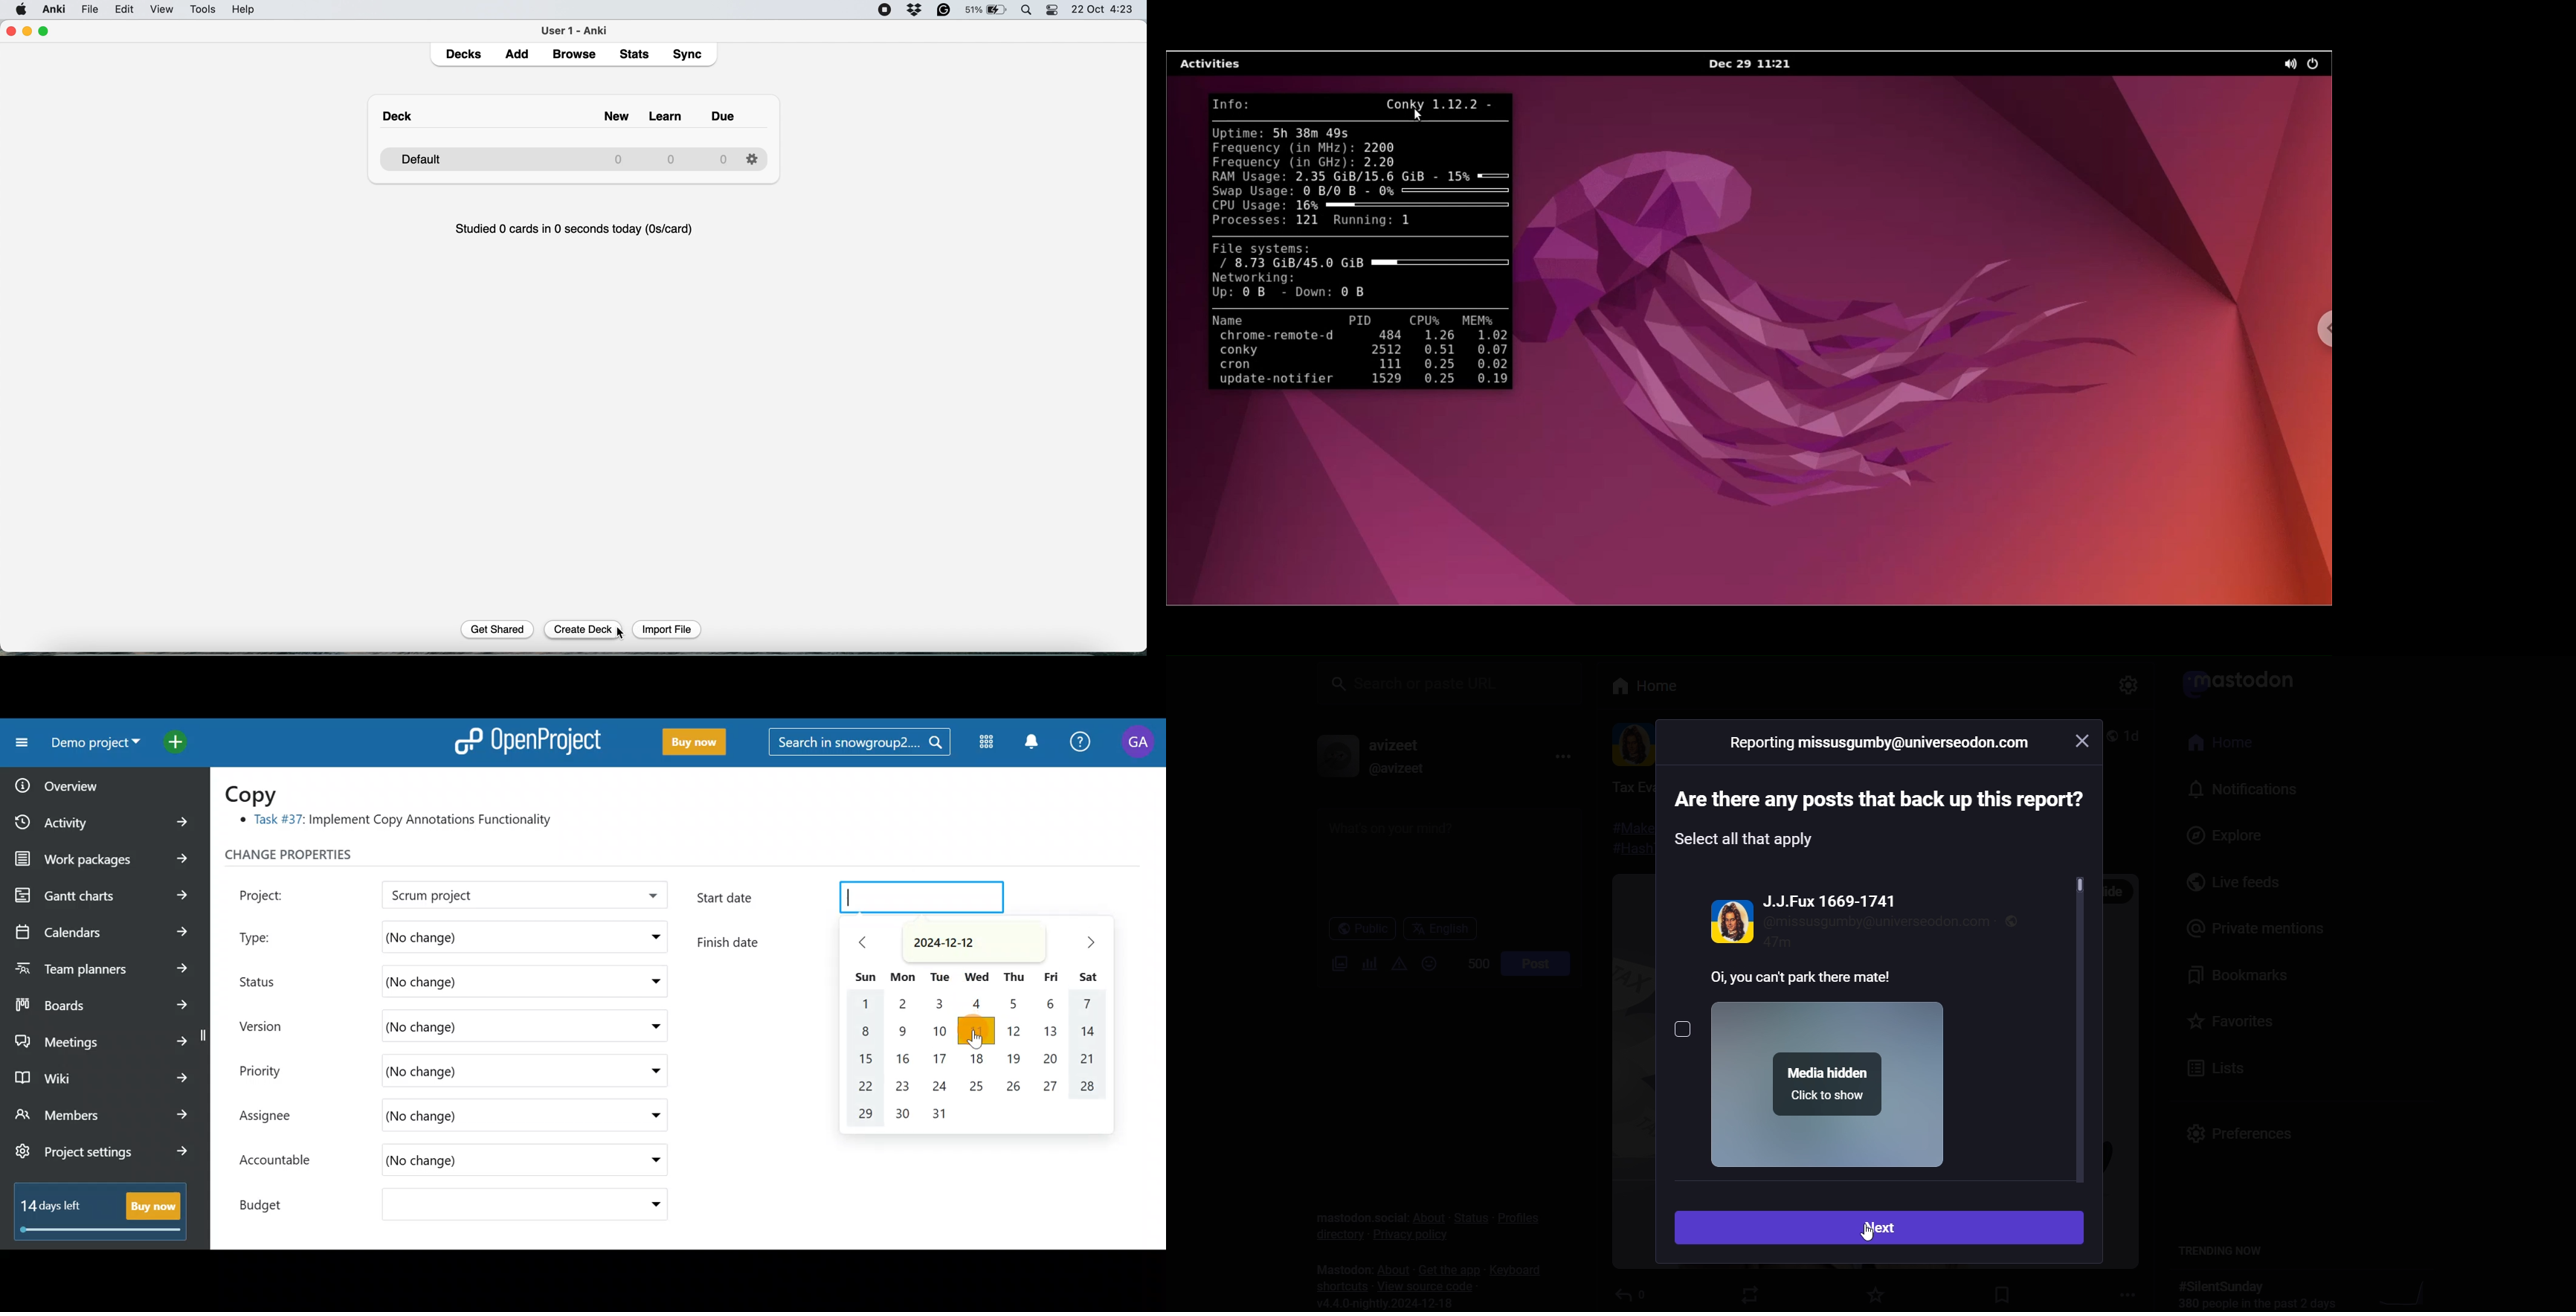  Describe the element at coordinates (1055, 12) in the screenshot. I see `control center` at that location.